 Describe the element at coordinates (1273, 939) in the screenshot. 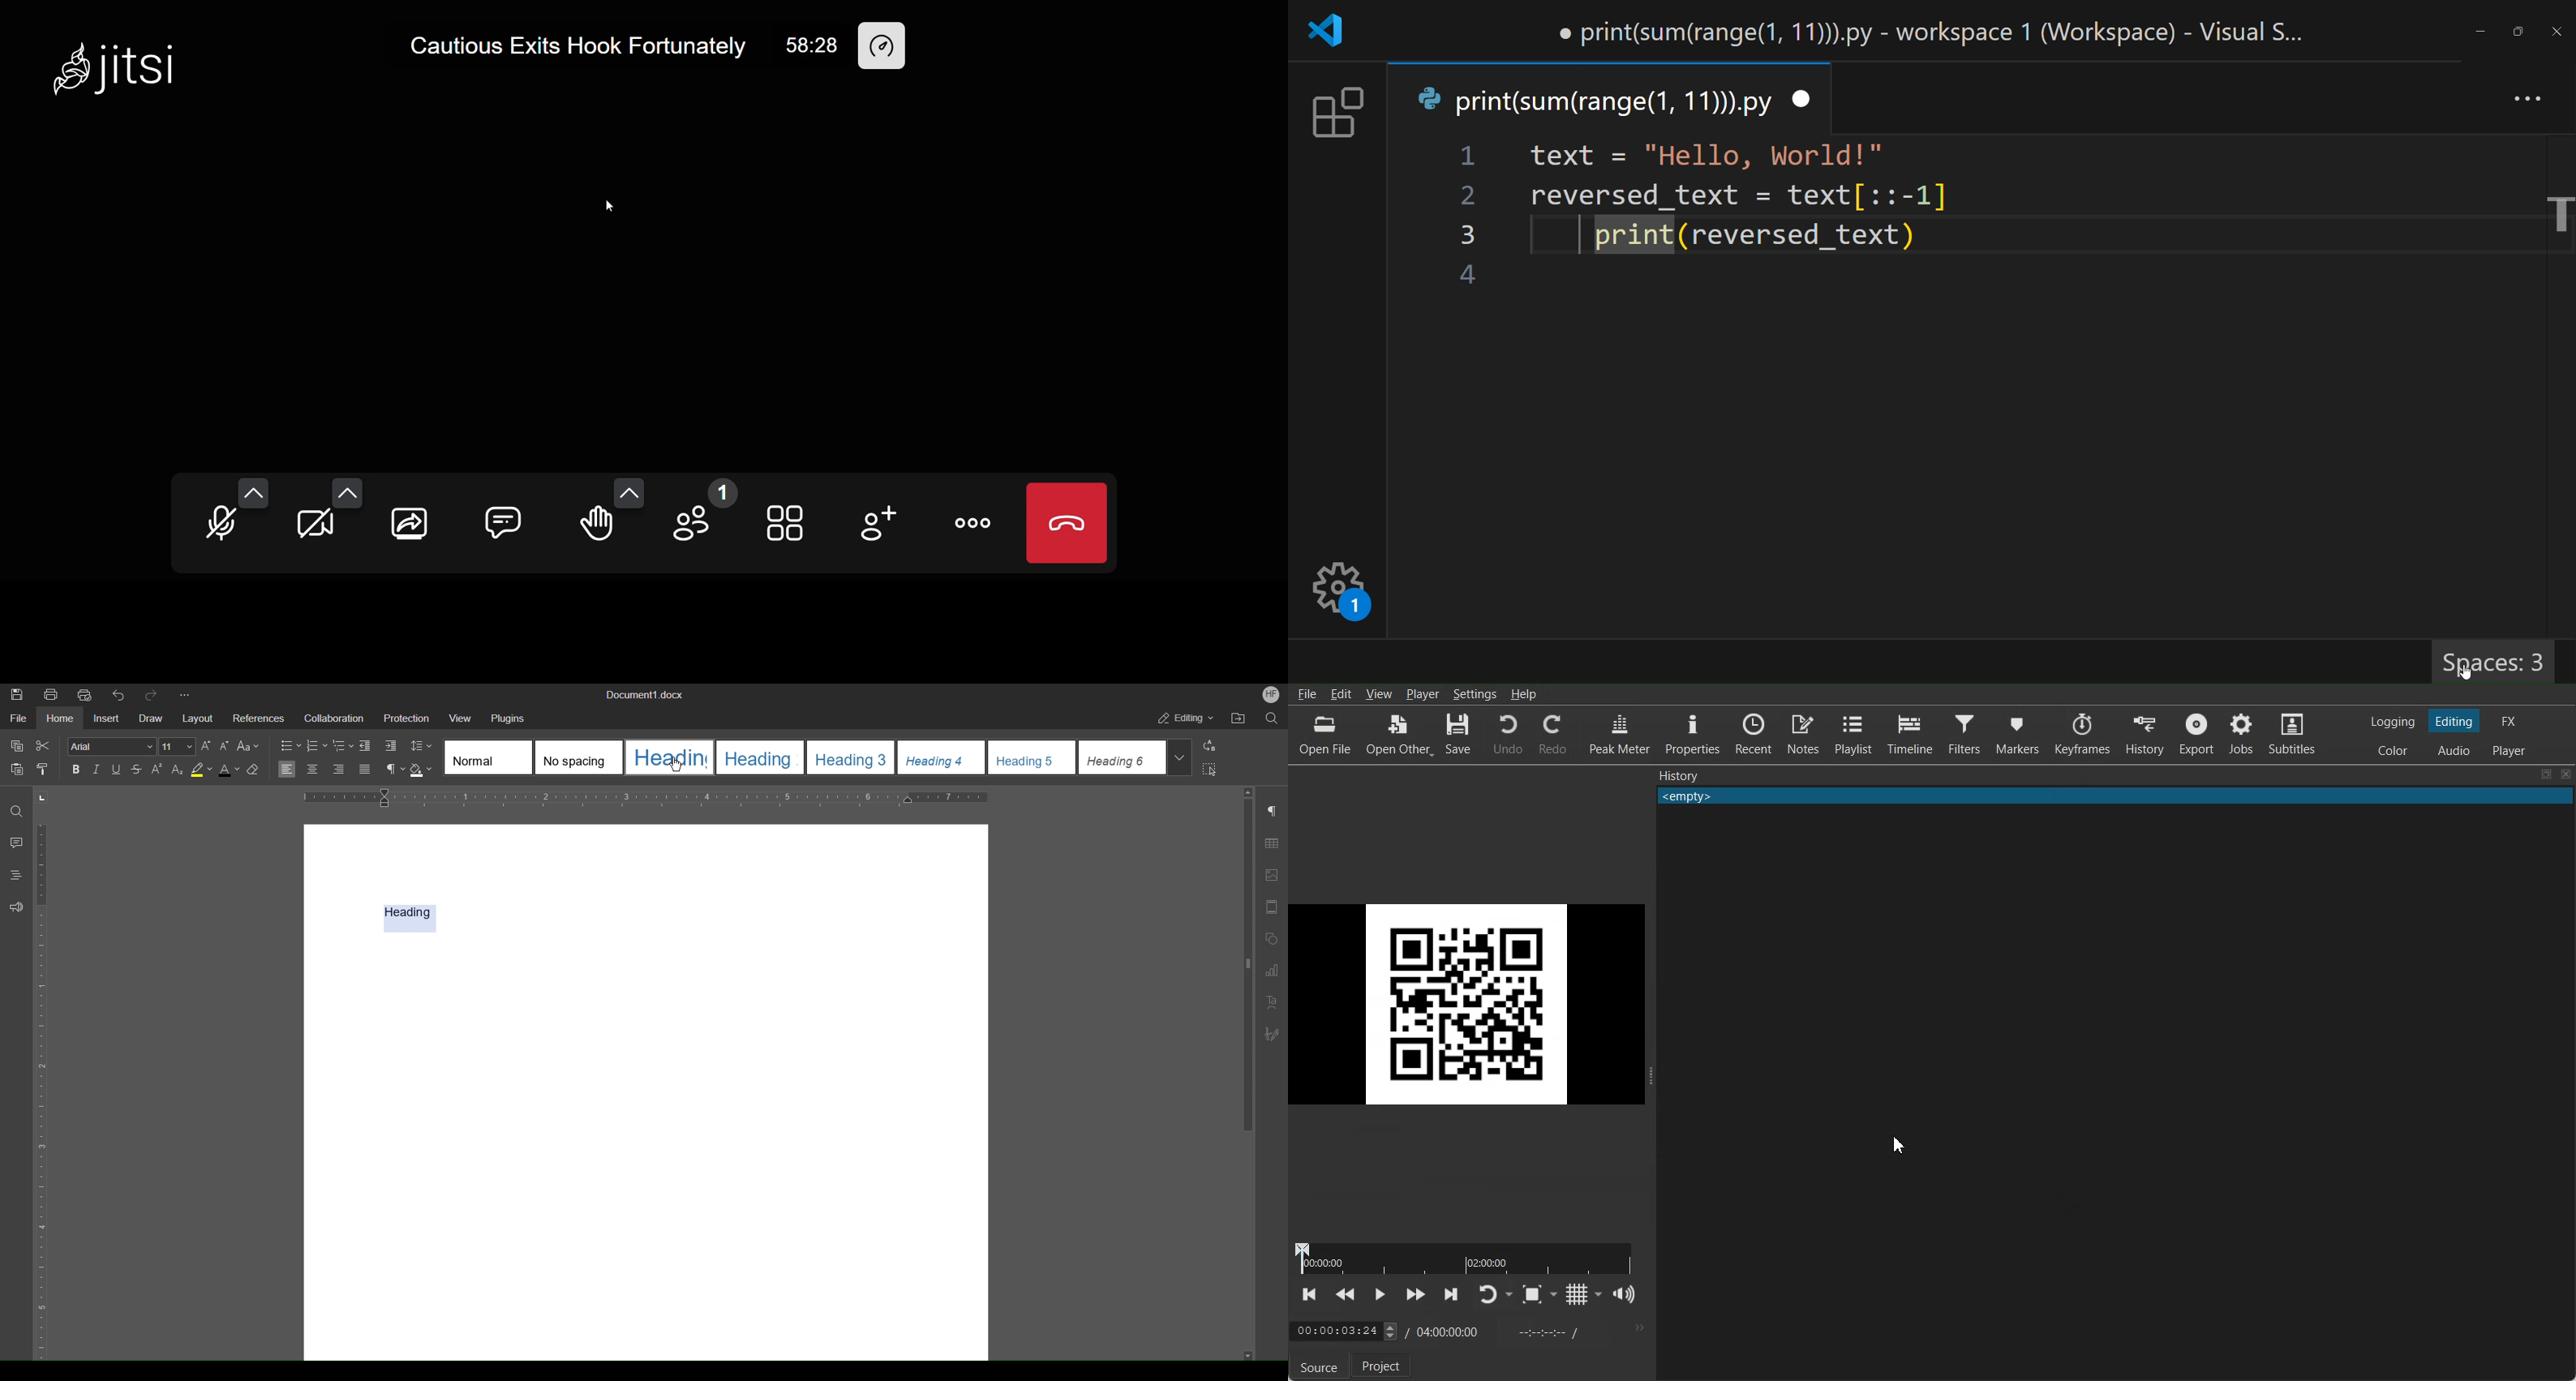

I see `Shape Settings` at that location.